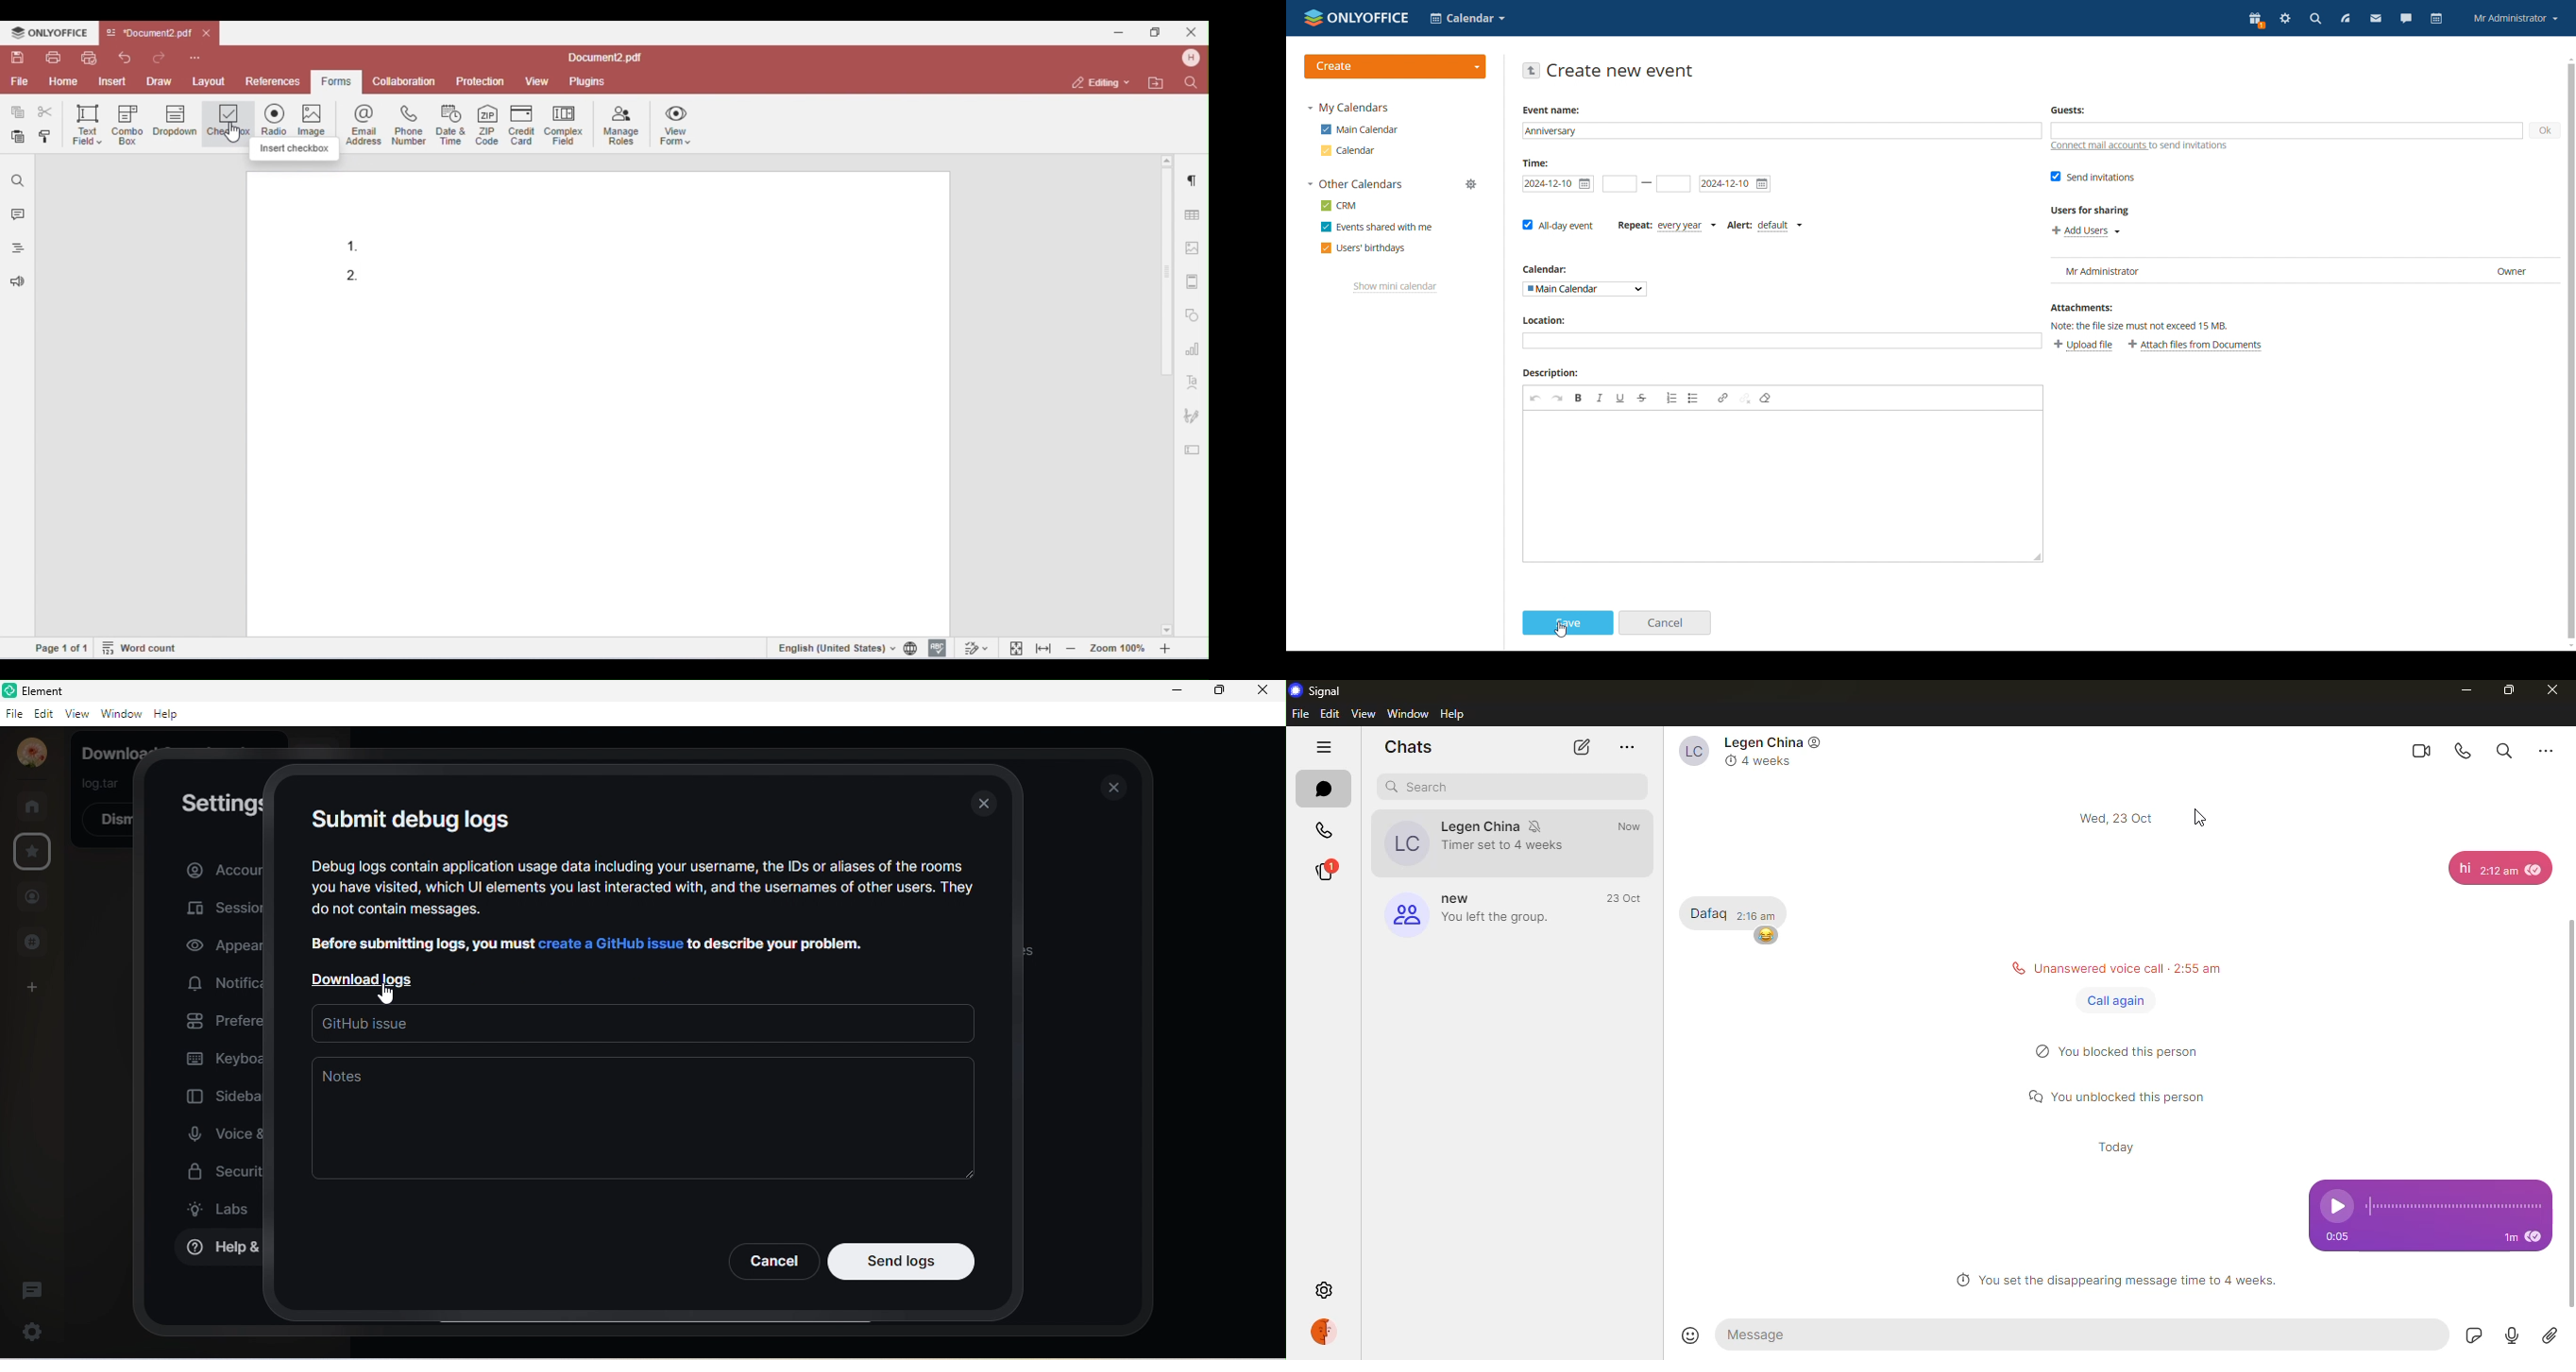 The height and width of the screenshot is (1372, 2576). Describe the element at coordinates (2501, 1237) in the screenshot. I see `time` at that location.